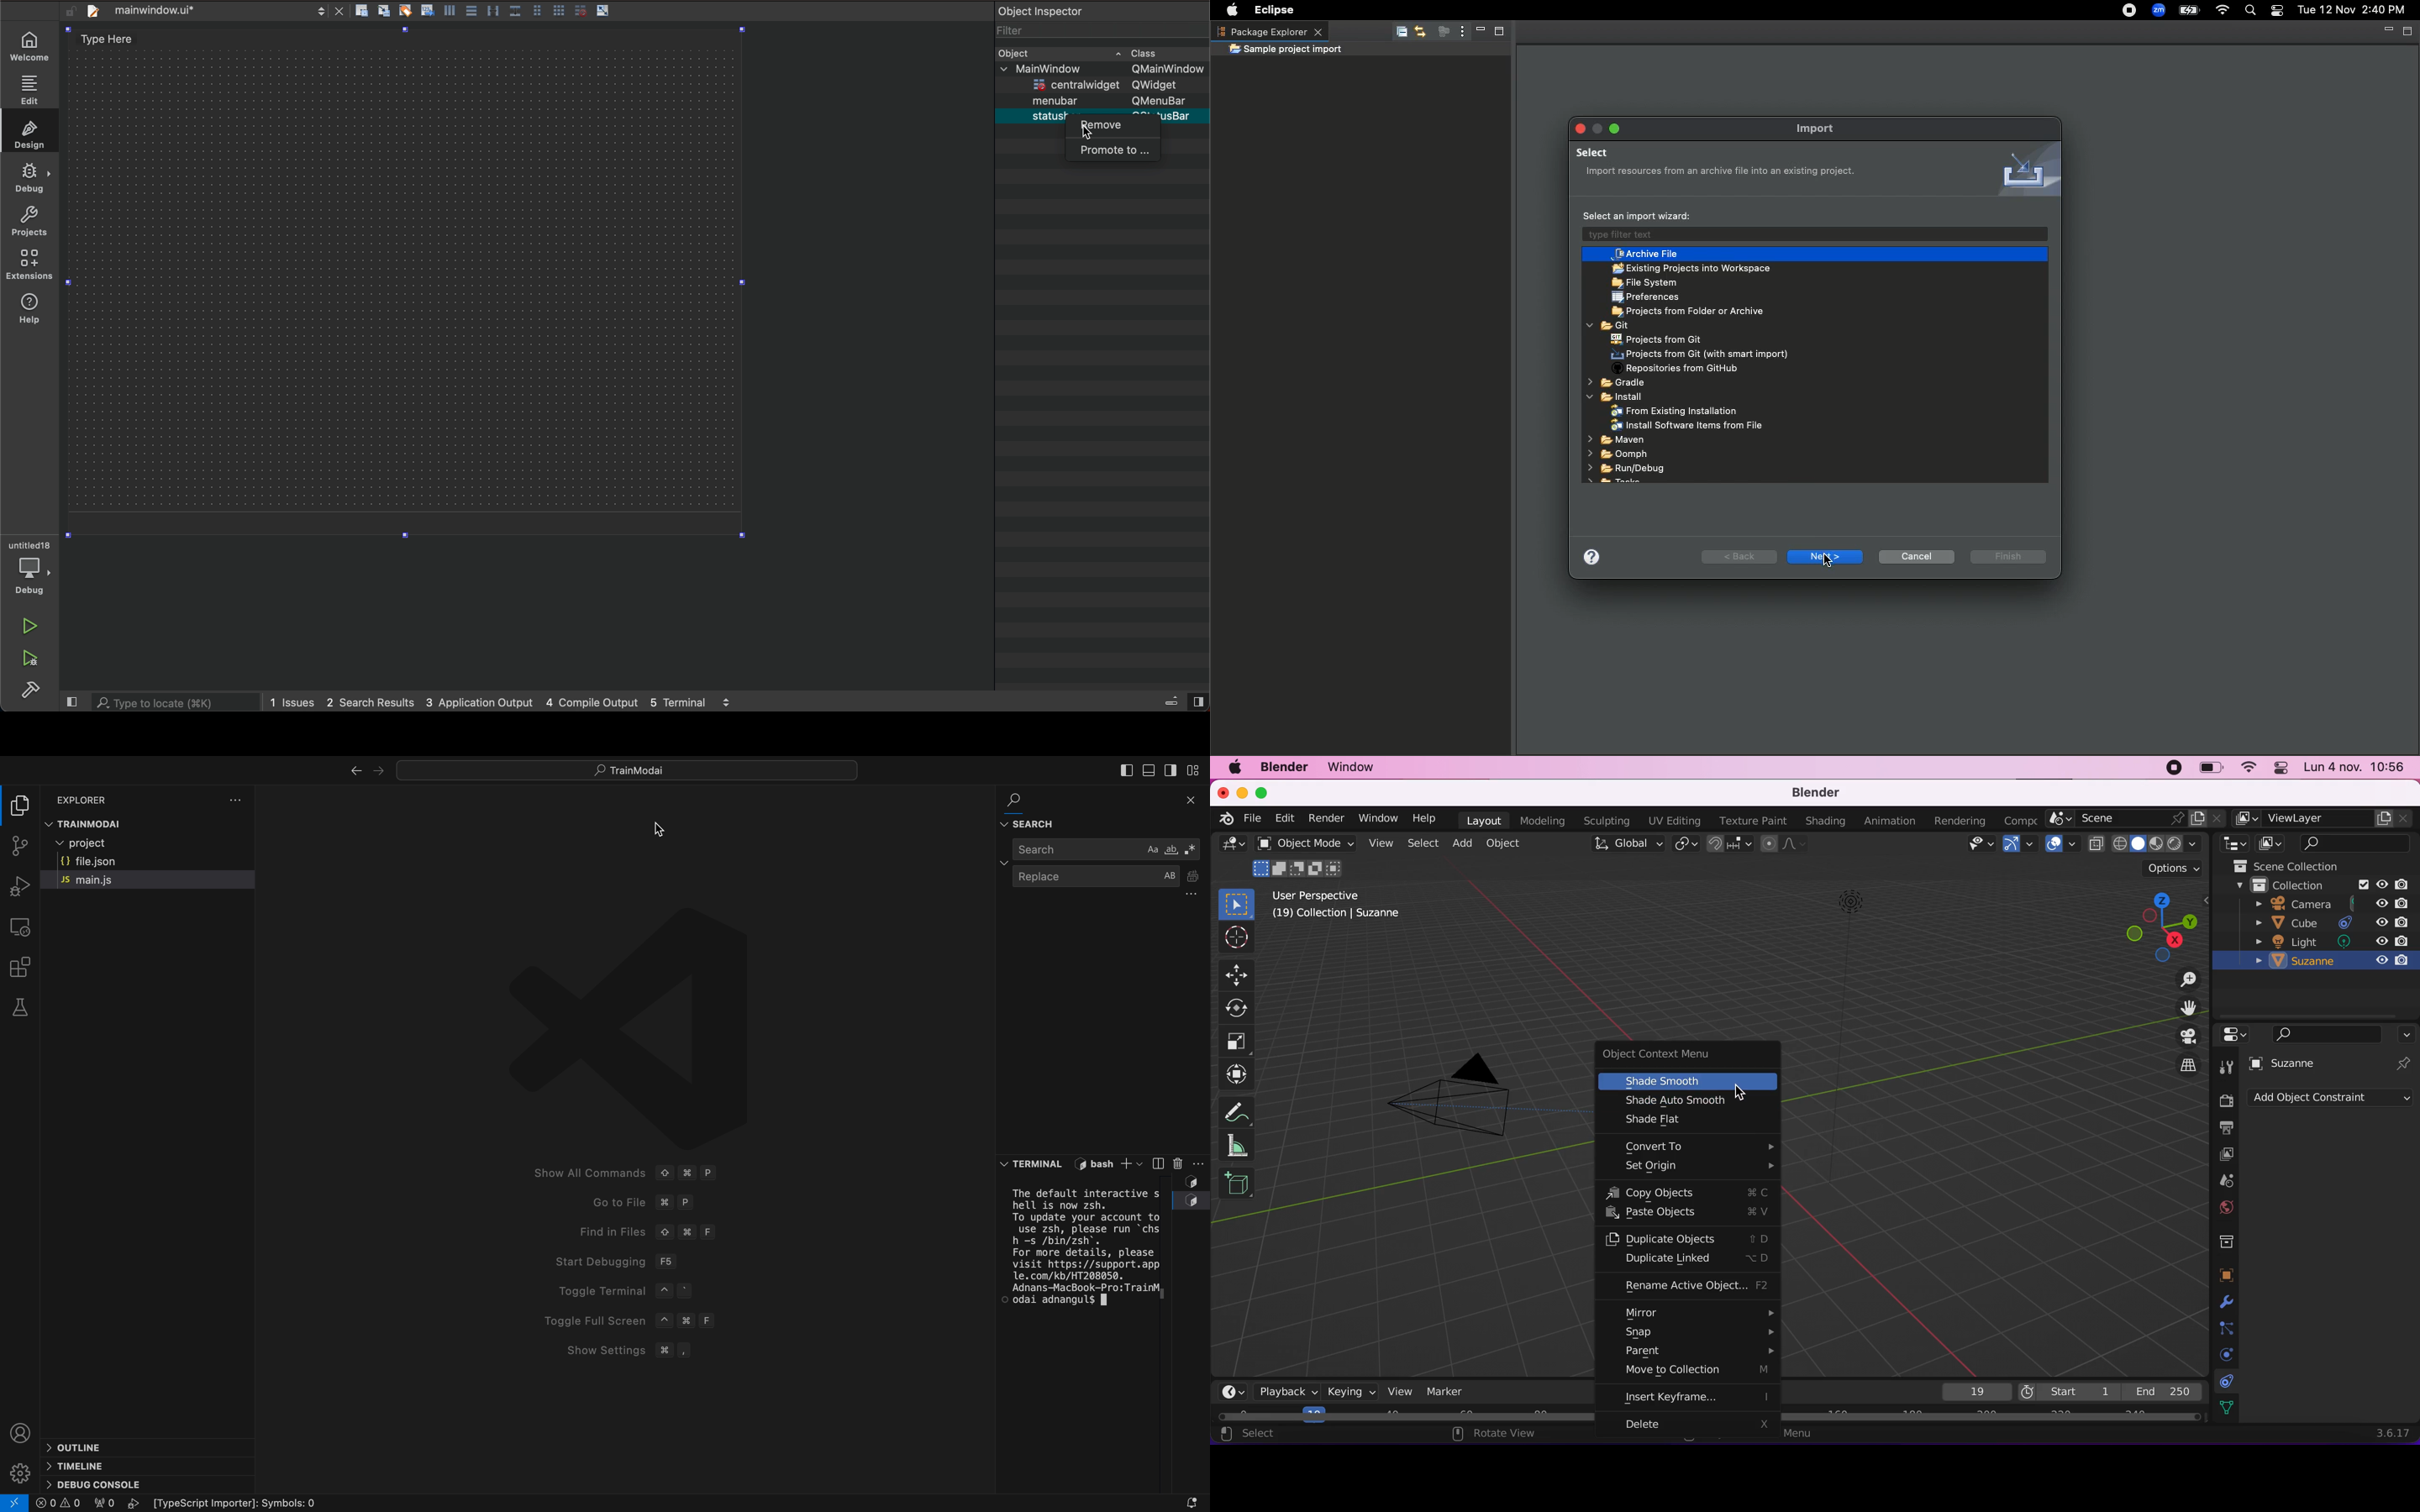  I want to click on window, so click(1377, 818).